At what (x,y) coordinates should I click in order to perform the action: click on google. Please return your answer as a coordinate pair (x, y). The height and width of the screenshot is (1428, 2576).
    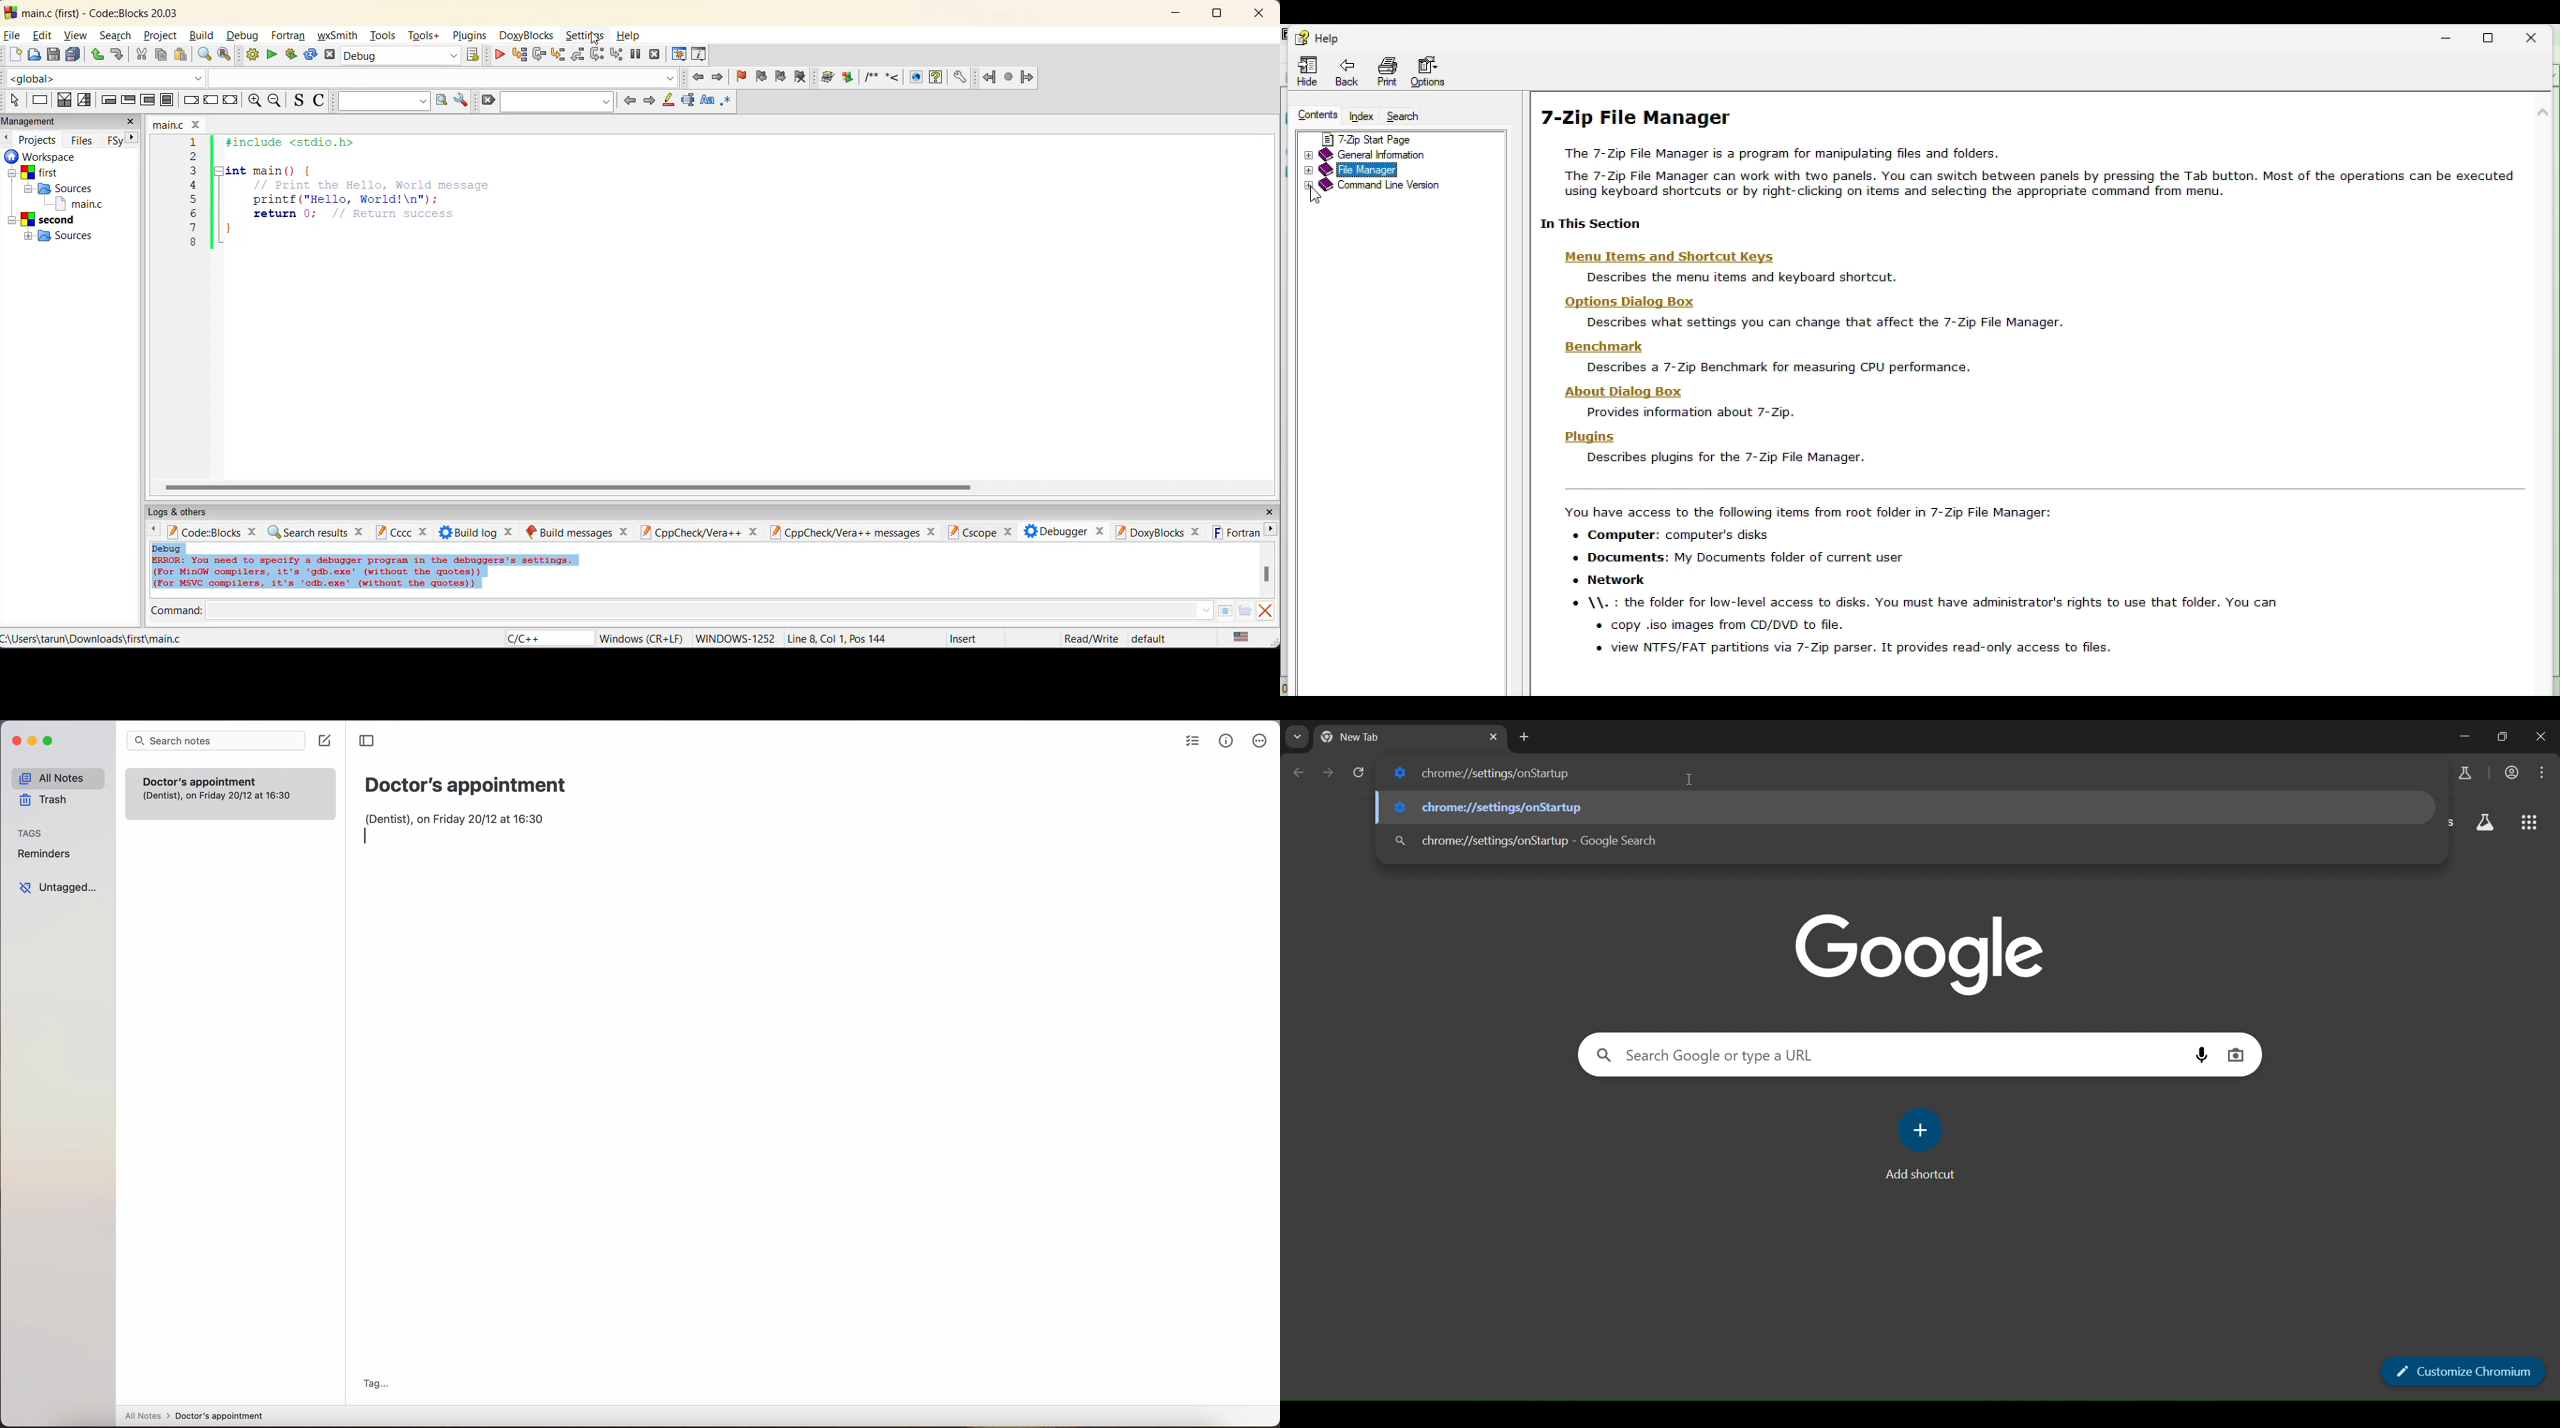
    Looking at the image, I should click on (1923, 959).